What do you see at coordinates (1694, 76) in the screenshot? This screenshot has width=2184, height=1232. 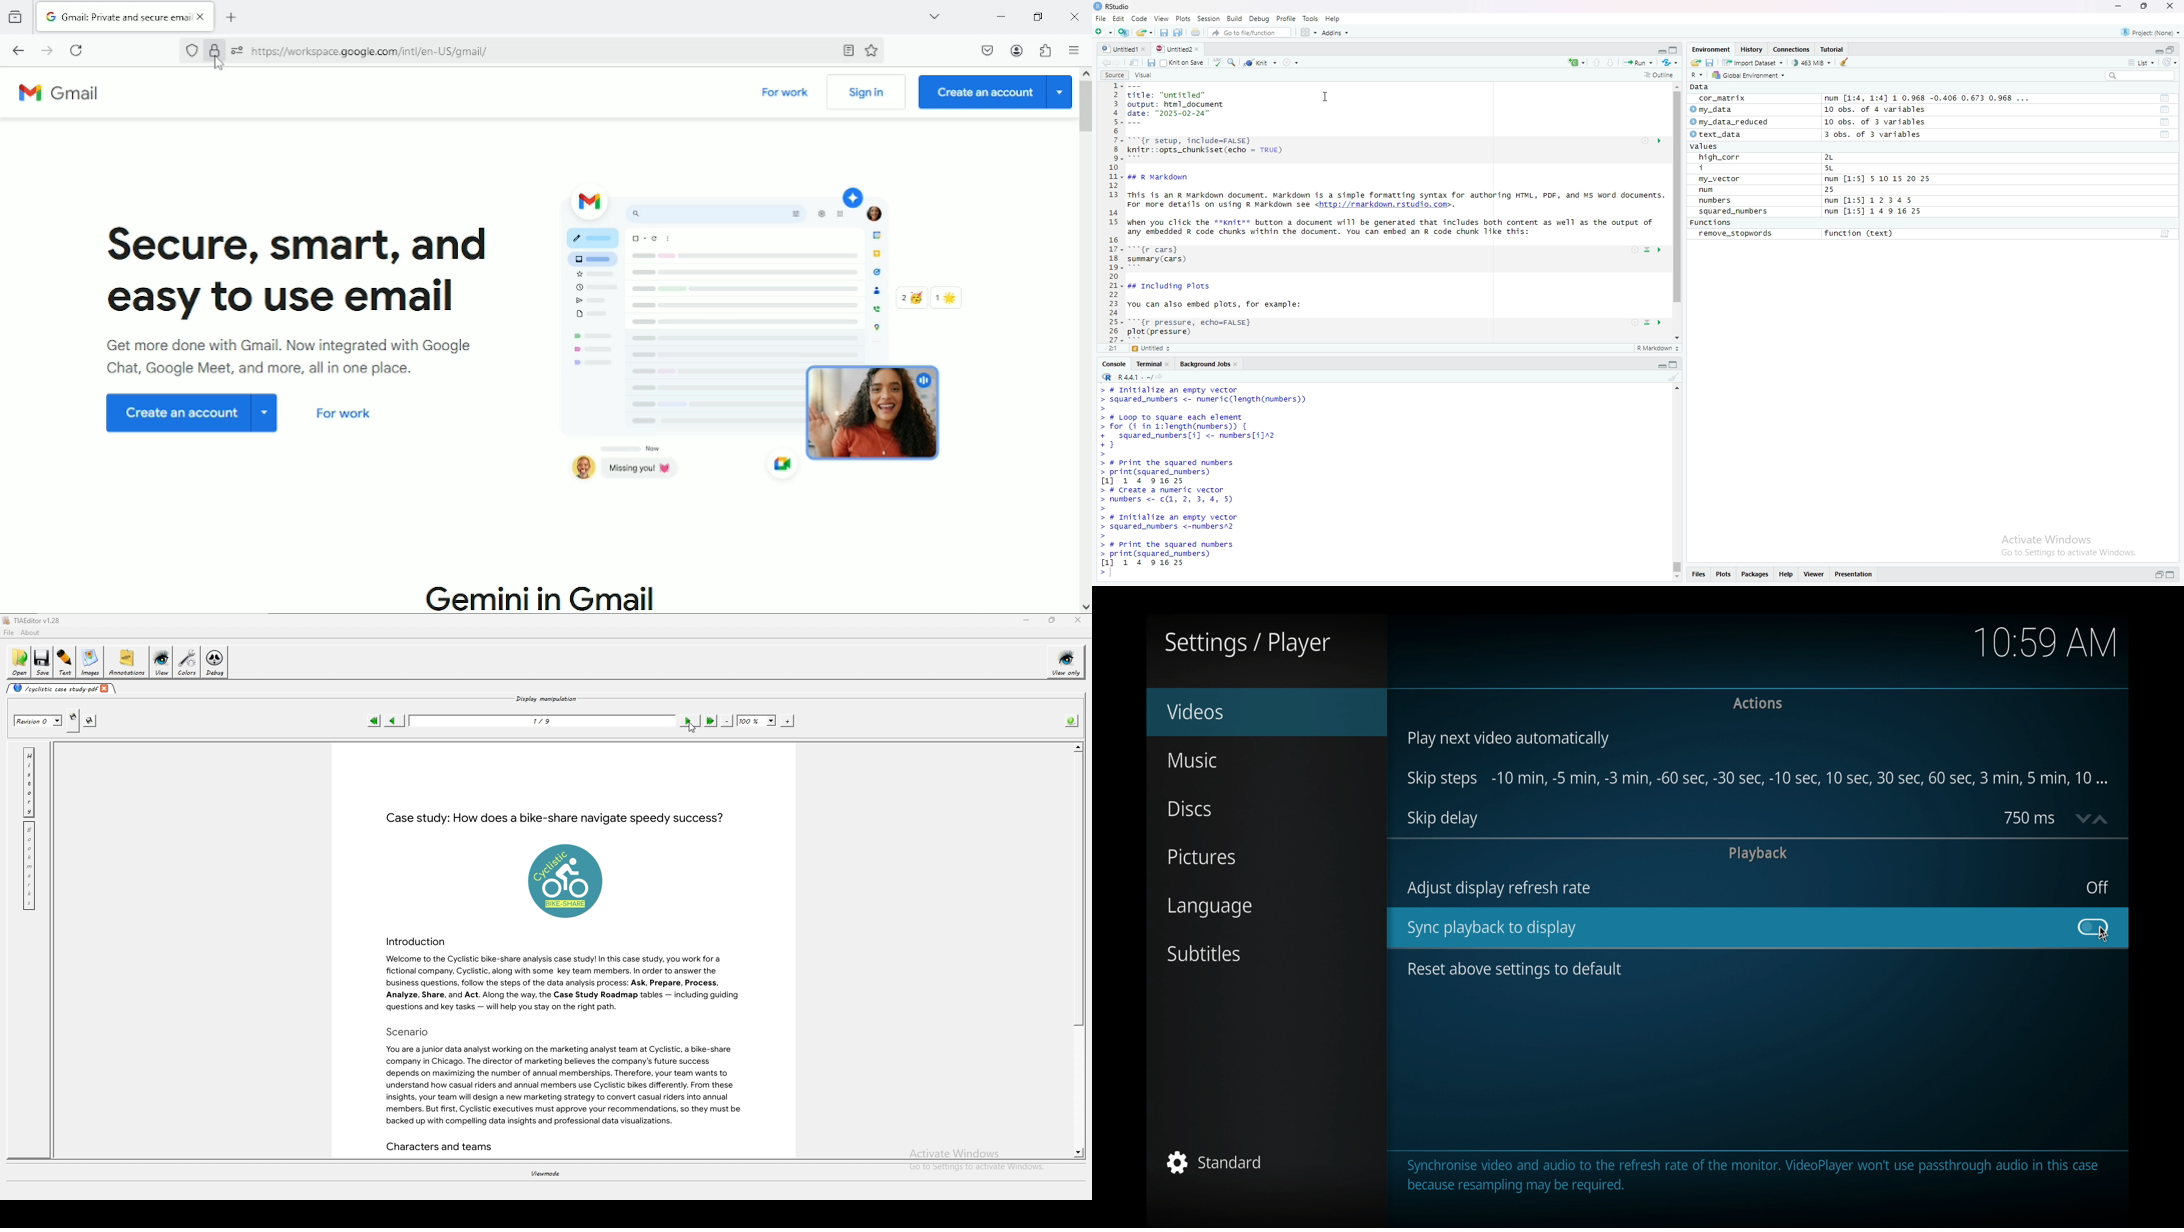 I see `R` at bounding box center [1694, 76].